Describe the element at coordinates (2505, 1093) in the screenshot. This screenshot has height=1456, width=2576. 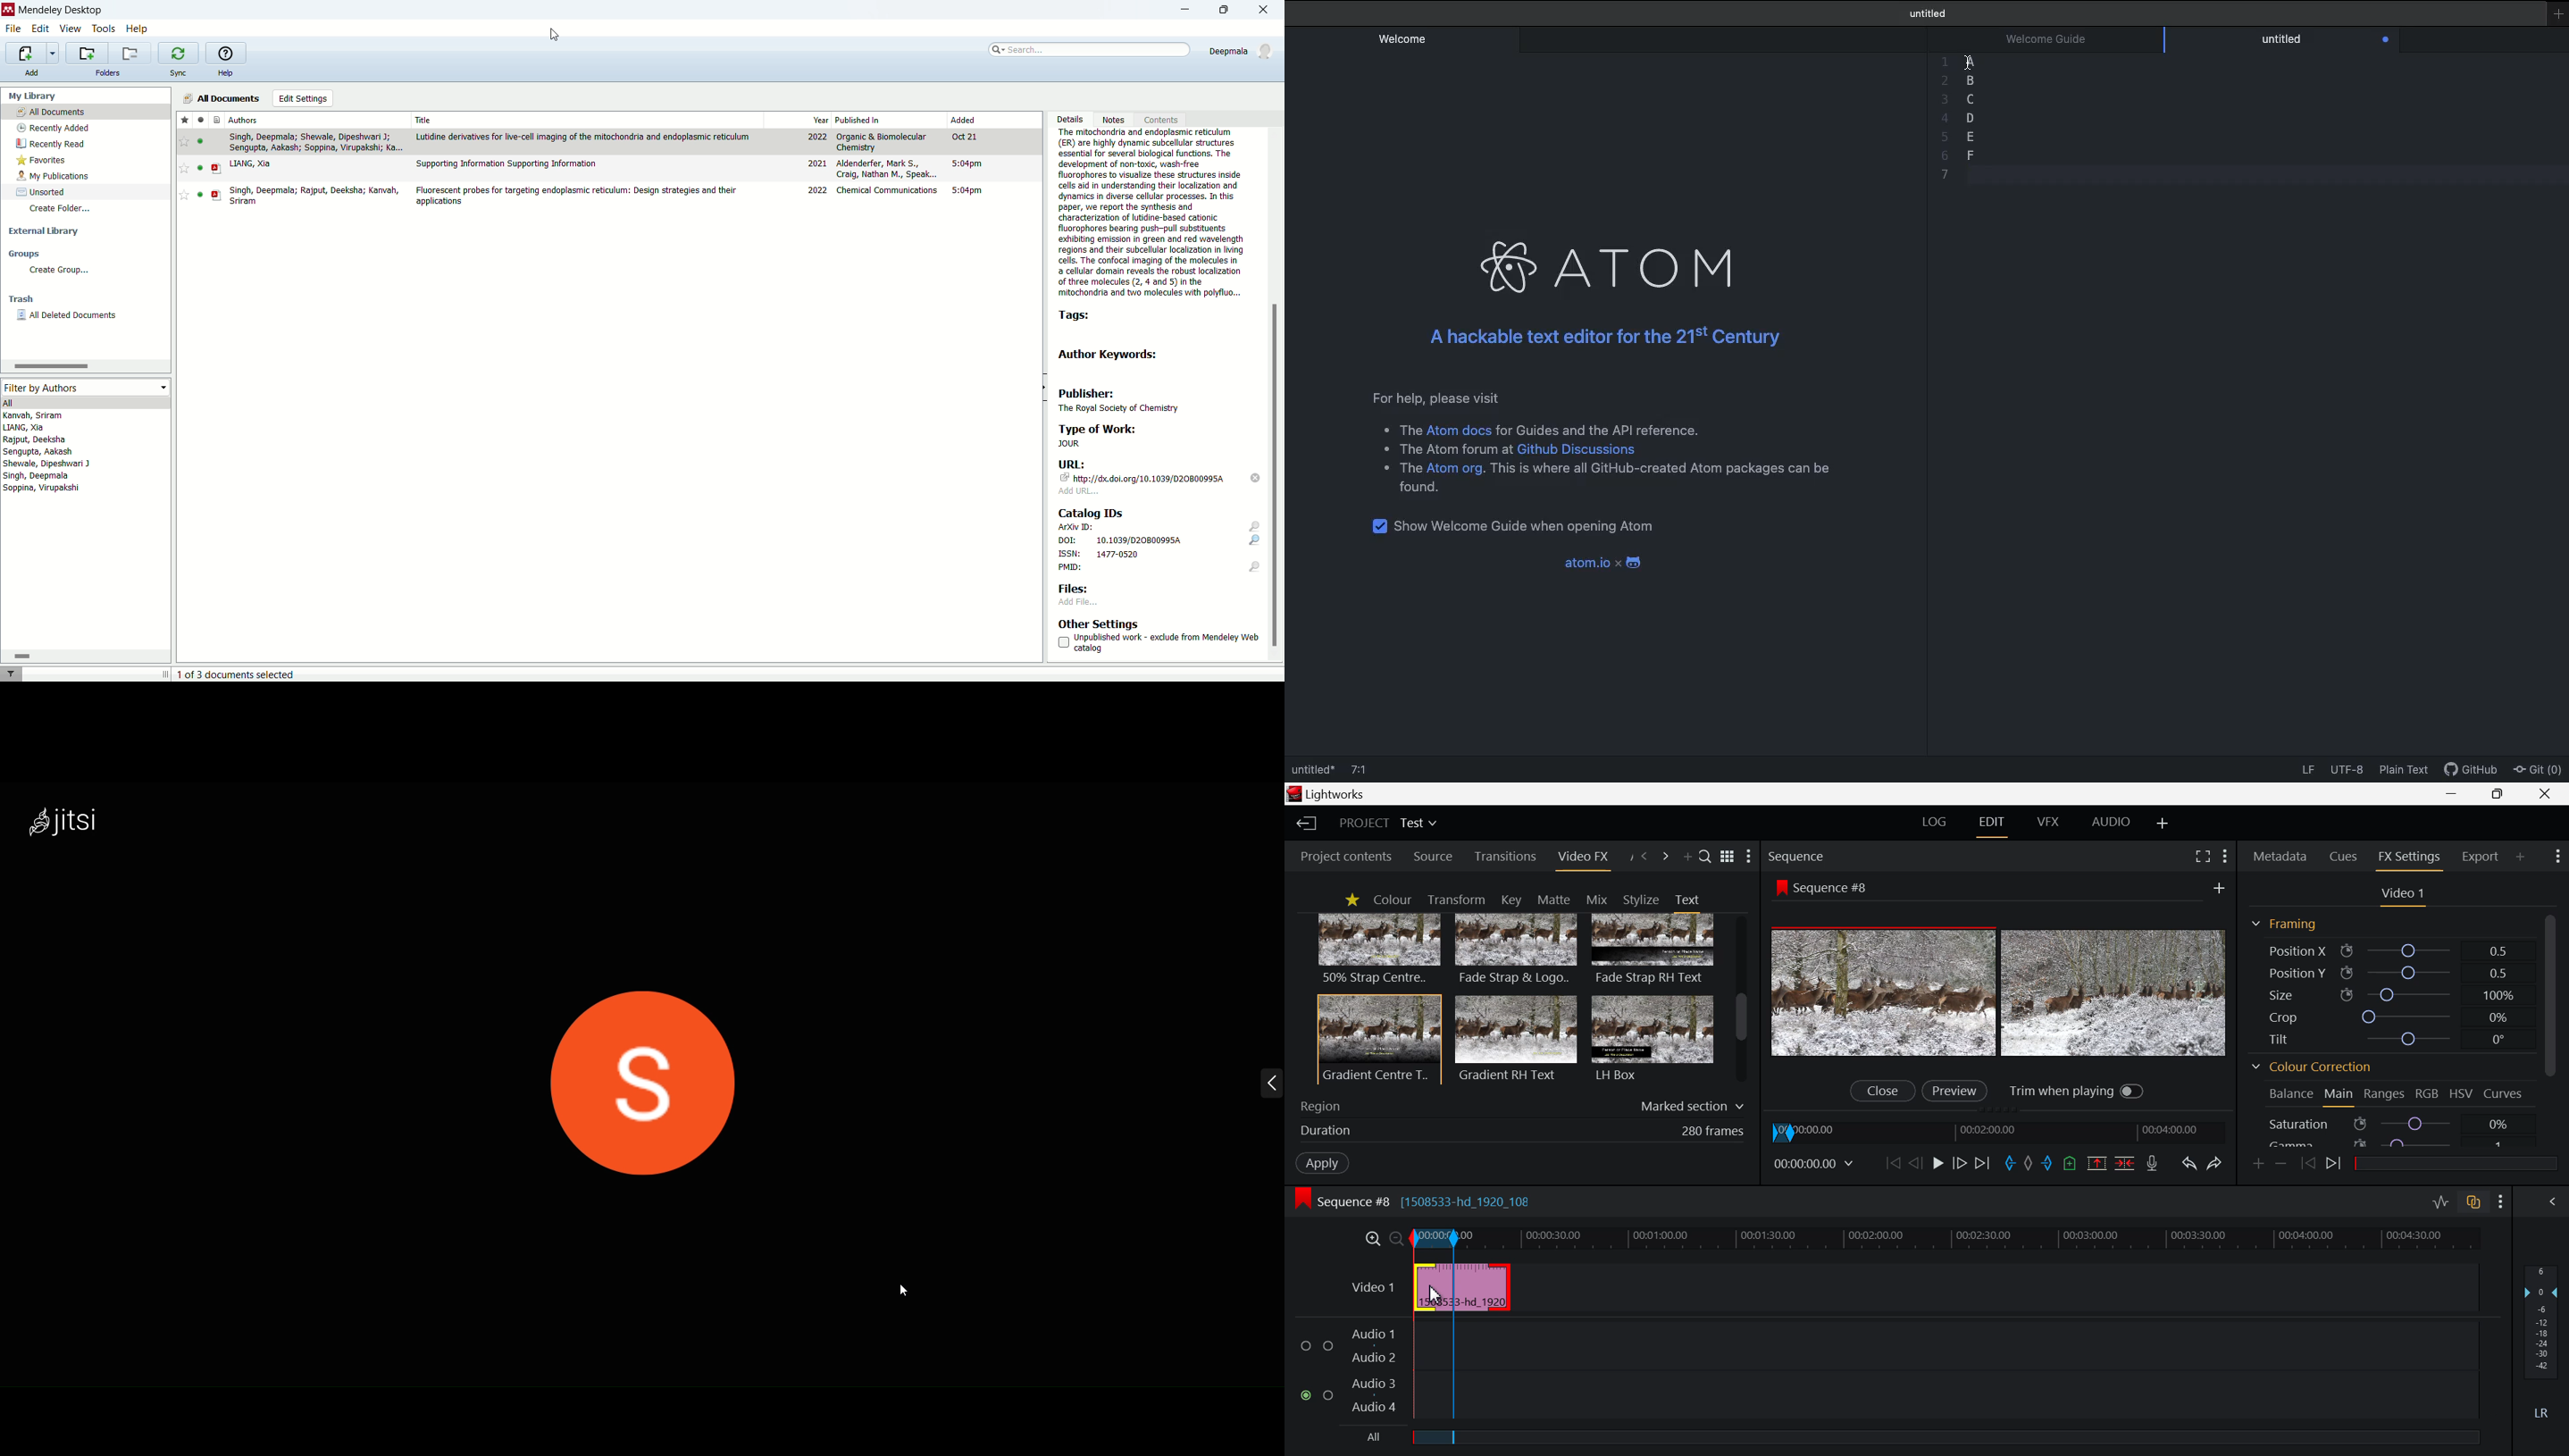
I see `Curves` at that location.